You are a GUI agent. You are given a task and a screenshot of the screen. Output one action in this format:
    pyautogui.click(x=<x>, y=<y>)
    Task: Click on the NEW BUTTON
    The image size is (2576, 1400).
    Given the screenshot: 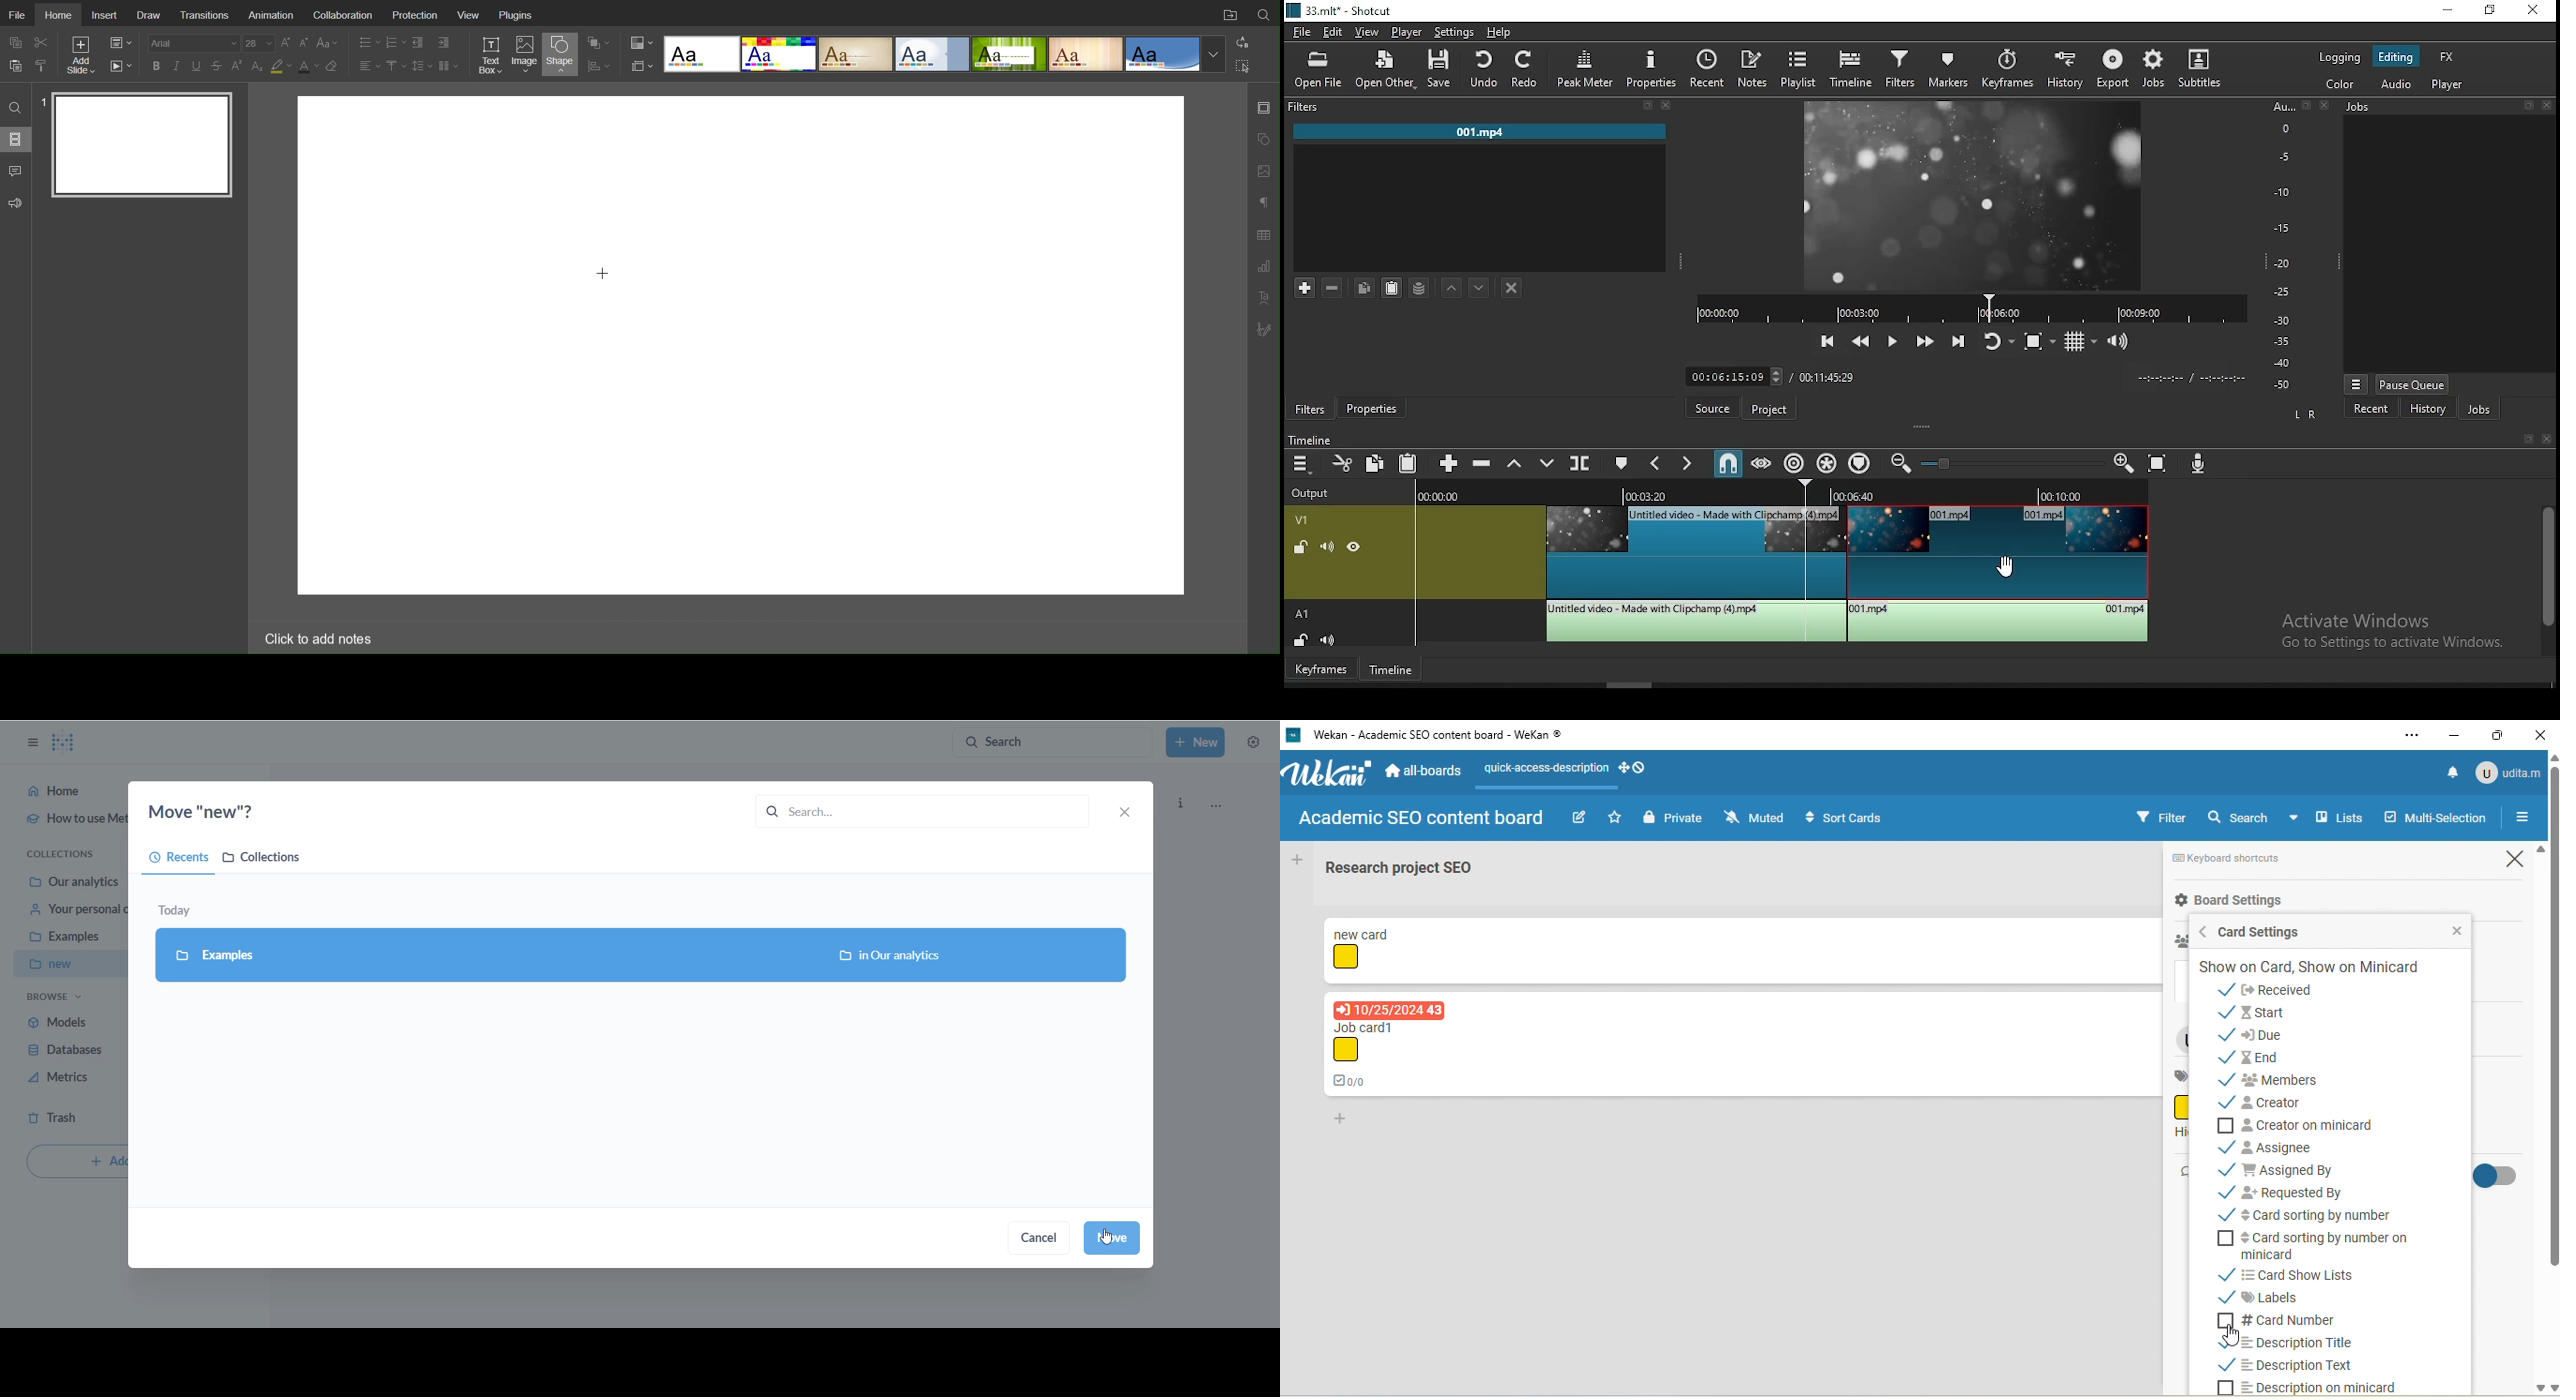 What is the action you would take?
    pyautogui.click(x=1196, y=743)
    